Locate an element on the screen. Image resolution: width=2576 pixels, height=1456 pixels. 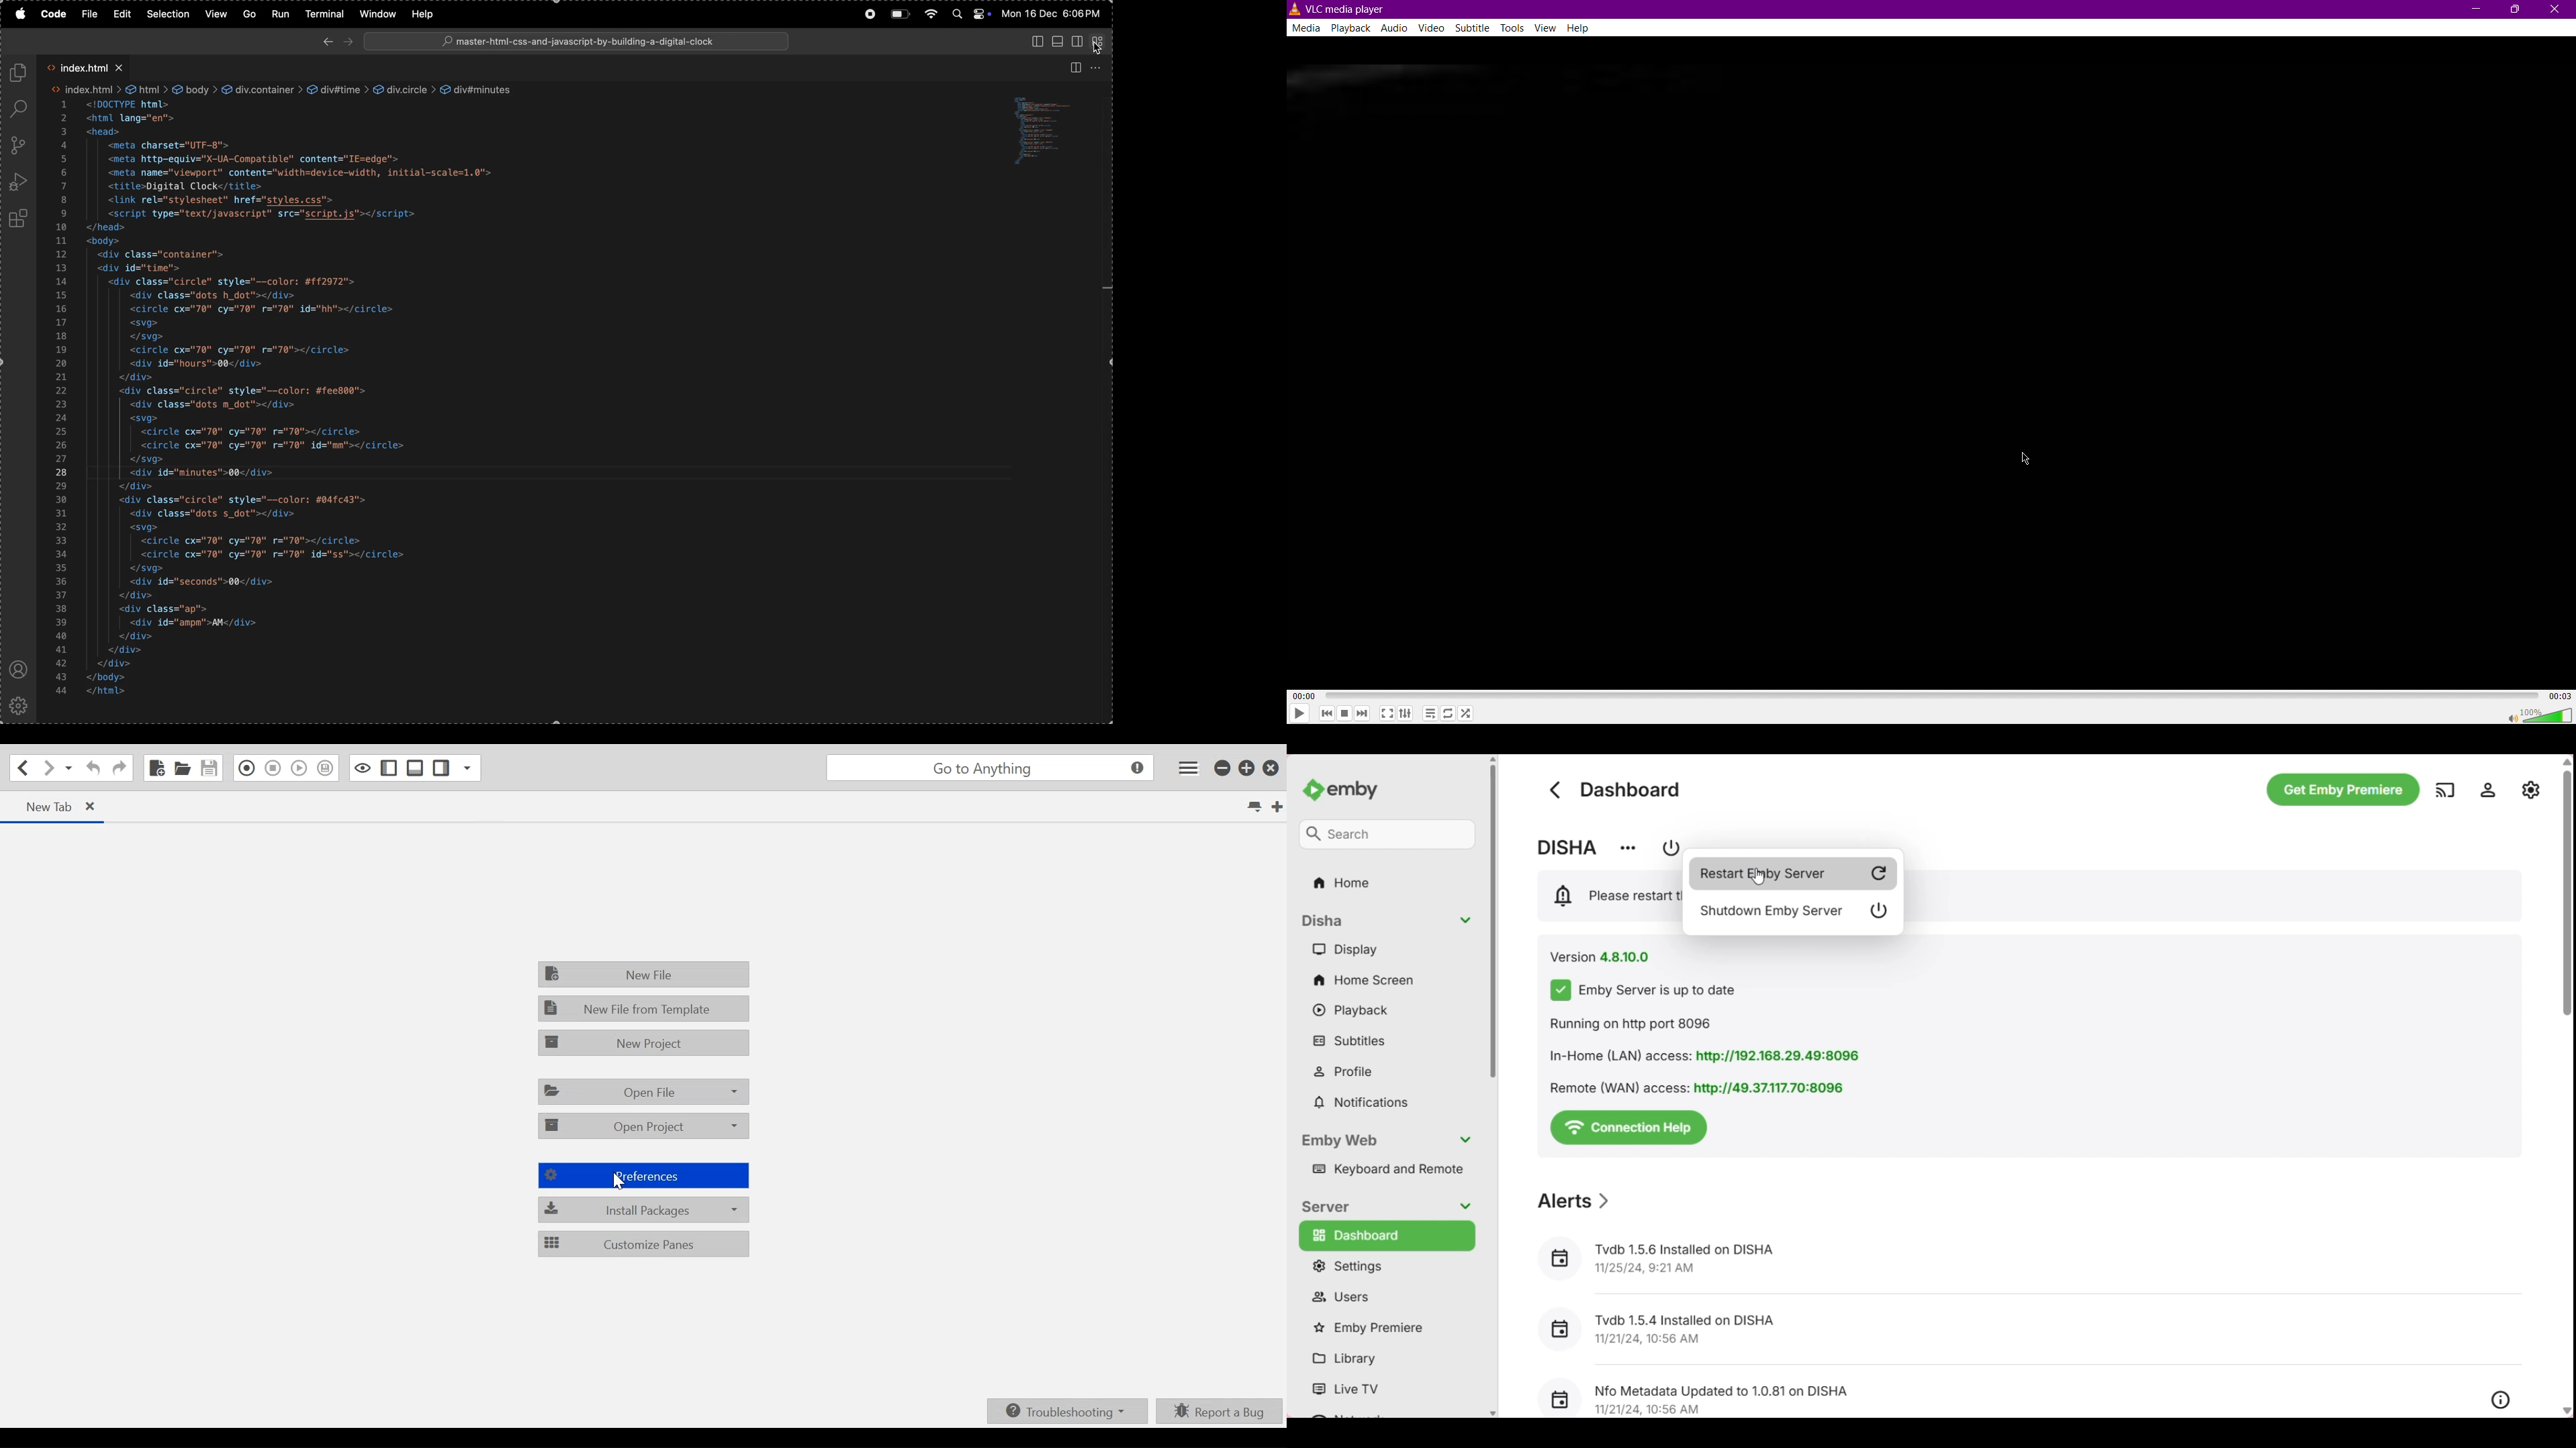
record is located at coordinates (867, 13).